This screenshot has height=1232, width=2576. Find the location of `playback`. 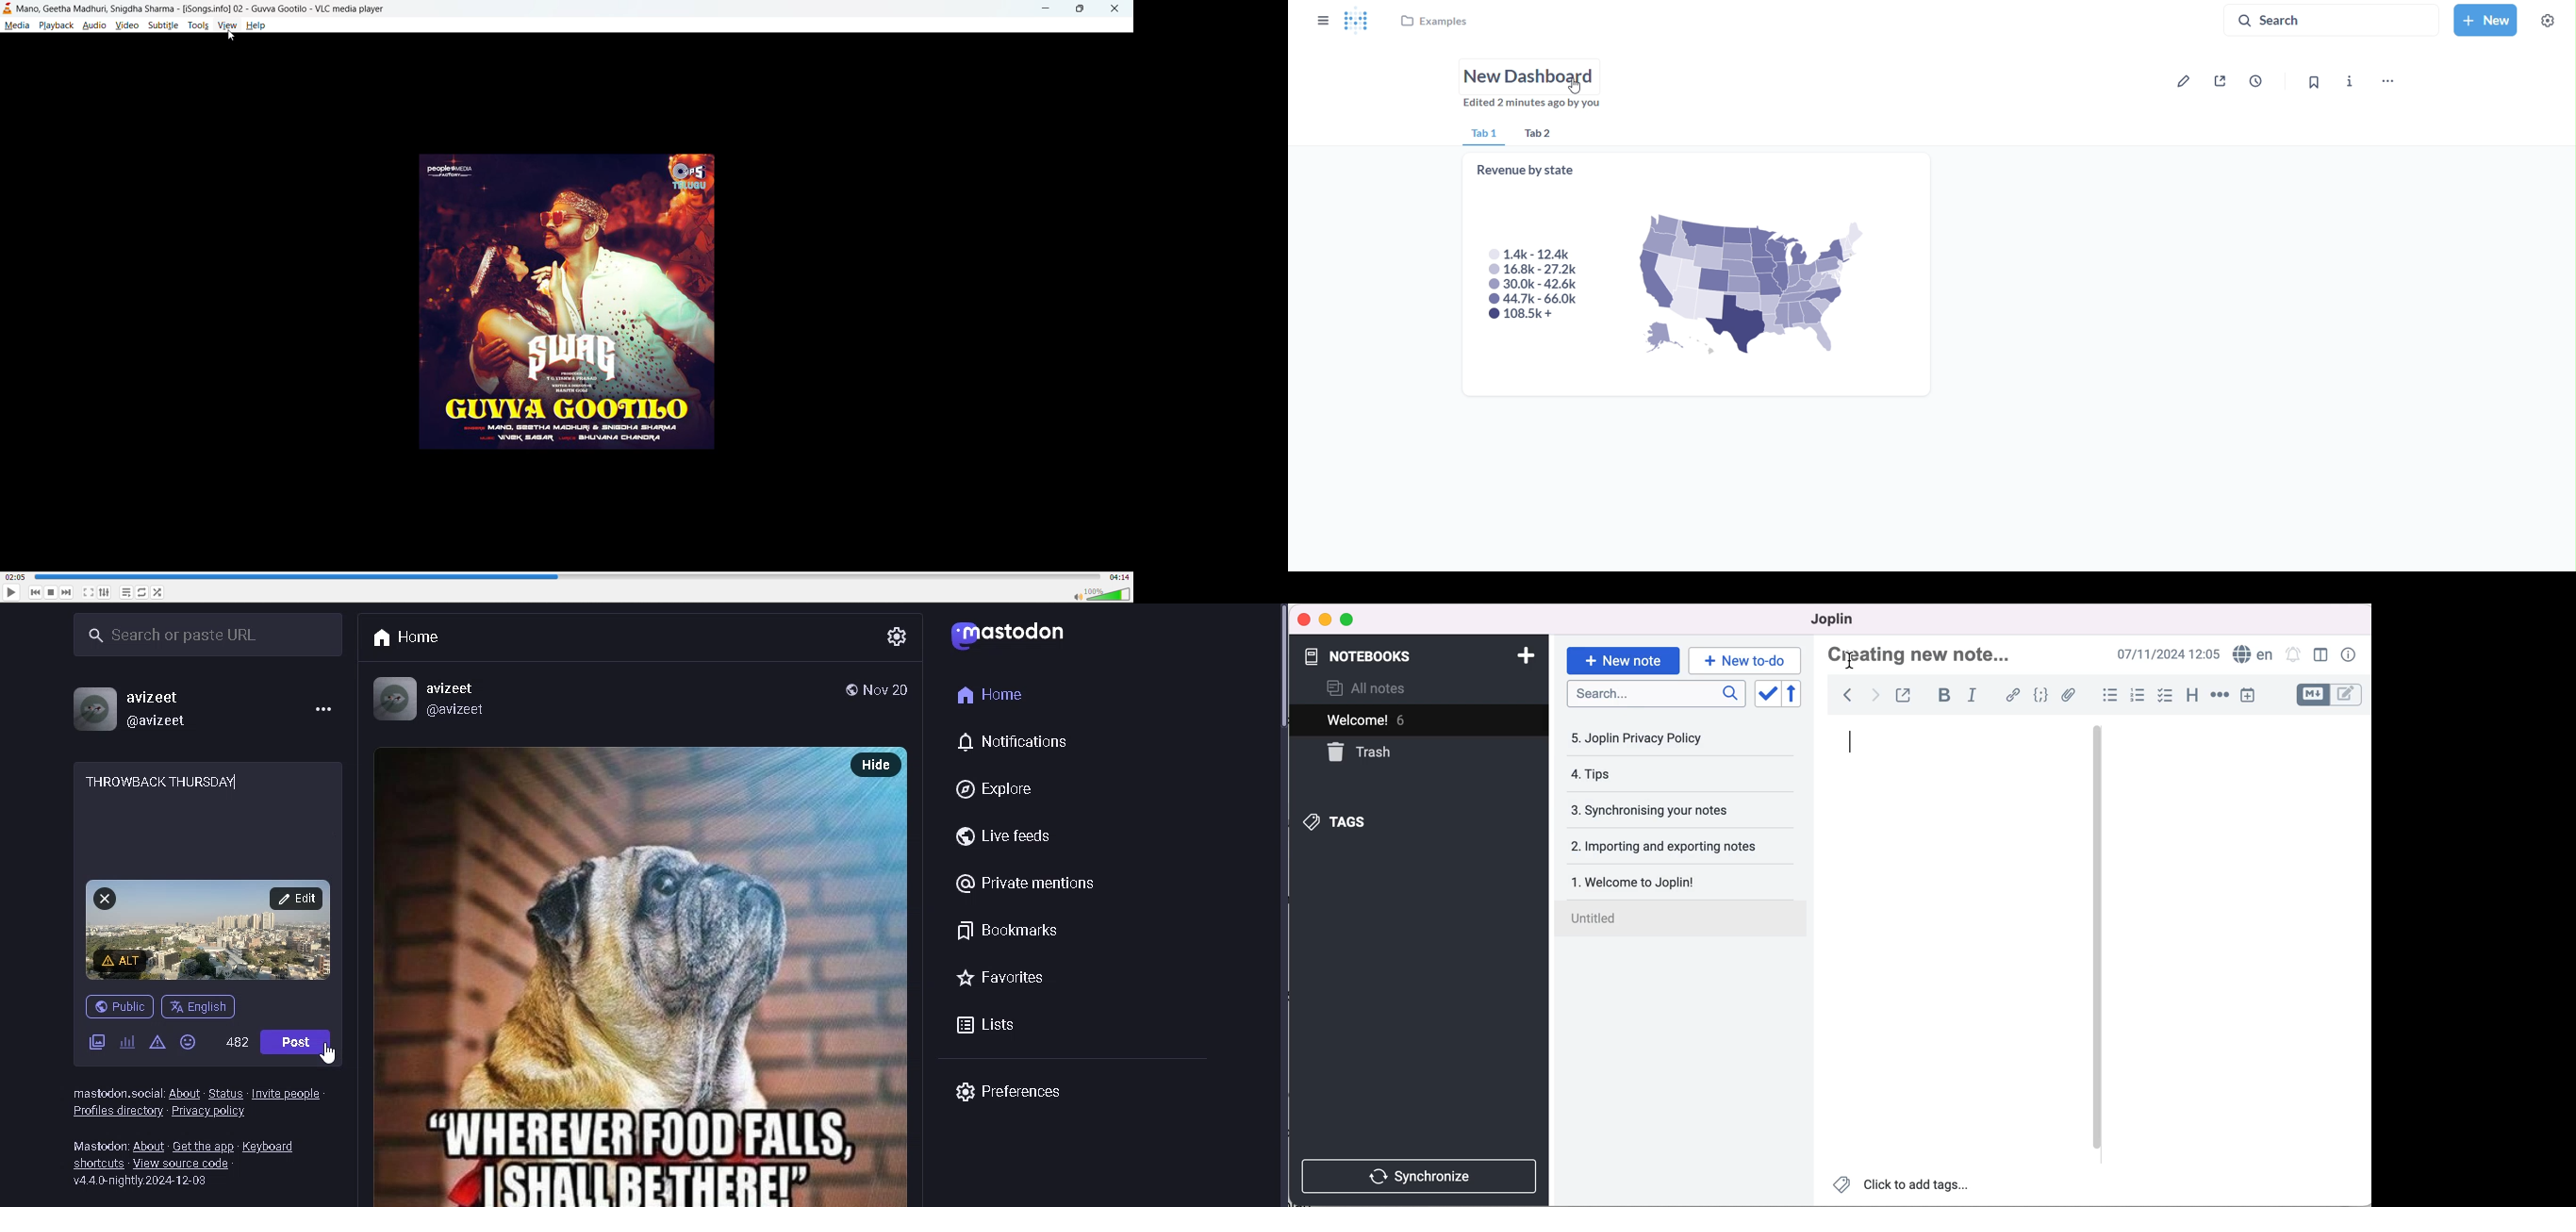

playback is located at coordinates (56, 26).